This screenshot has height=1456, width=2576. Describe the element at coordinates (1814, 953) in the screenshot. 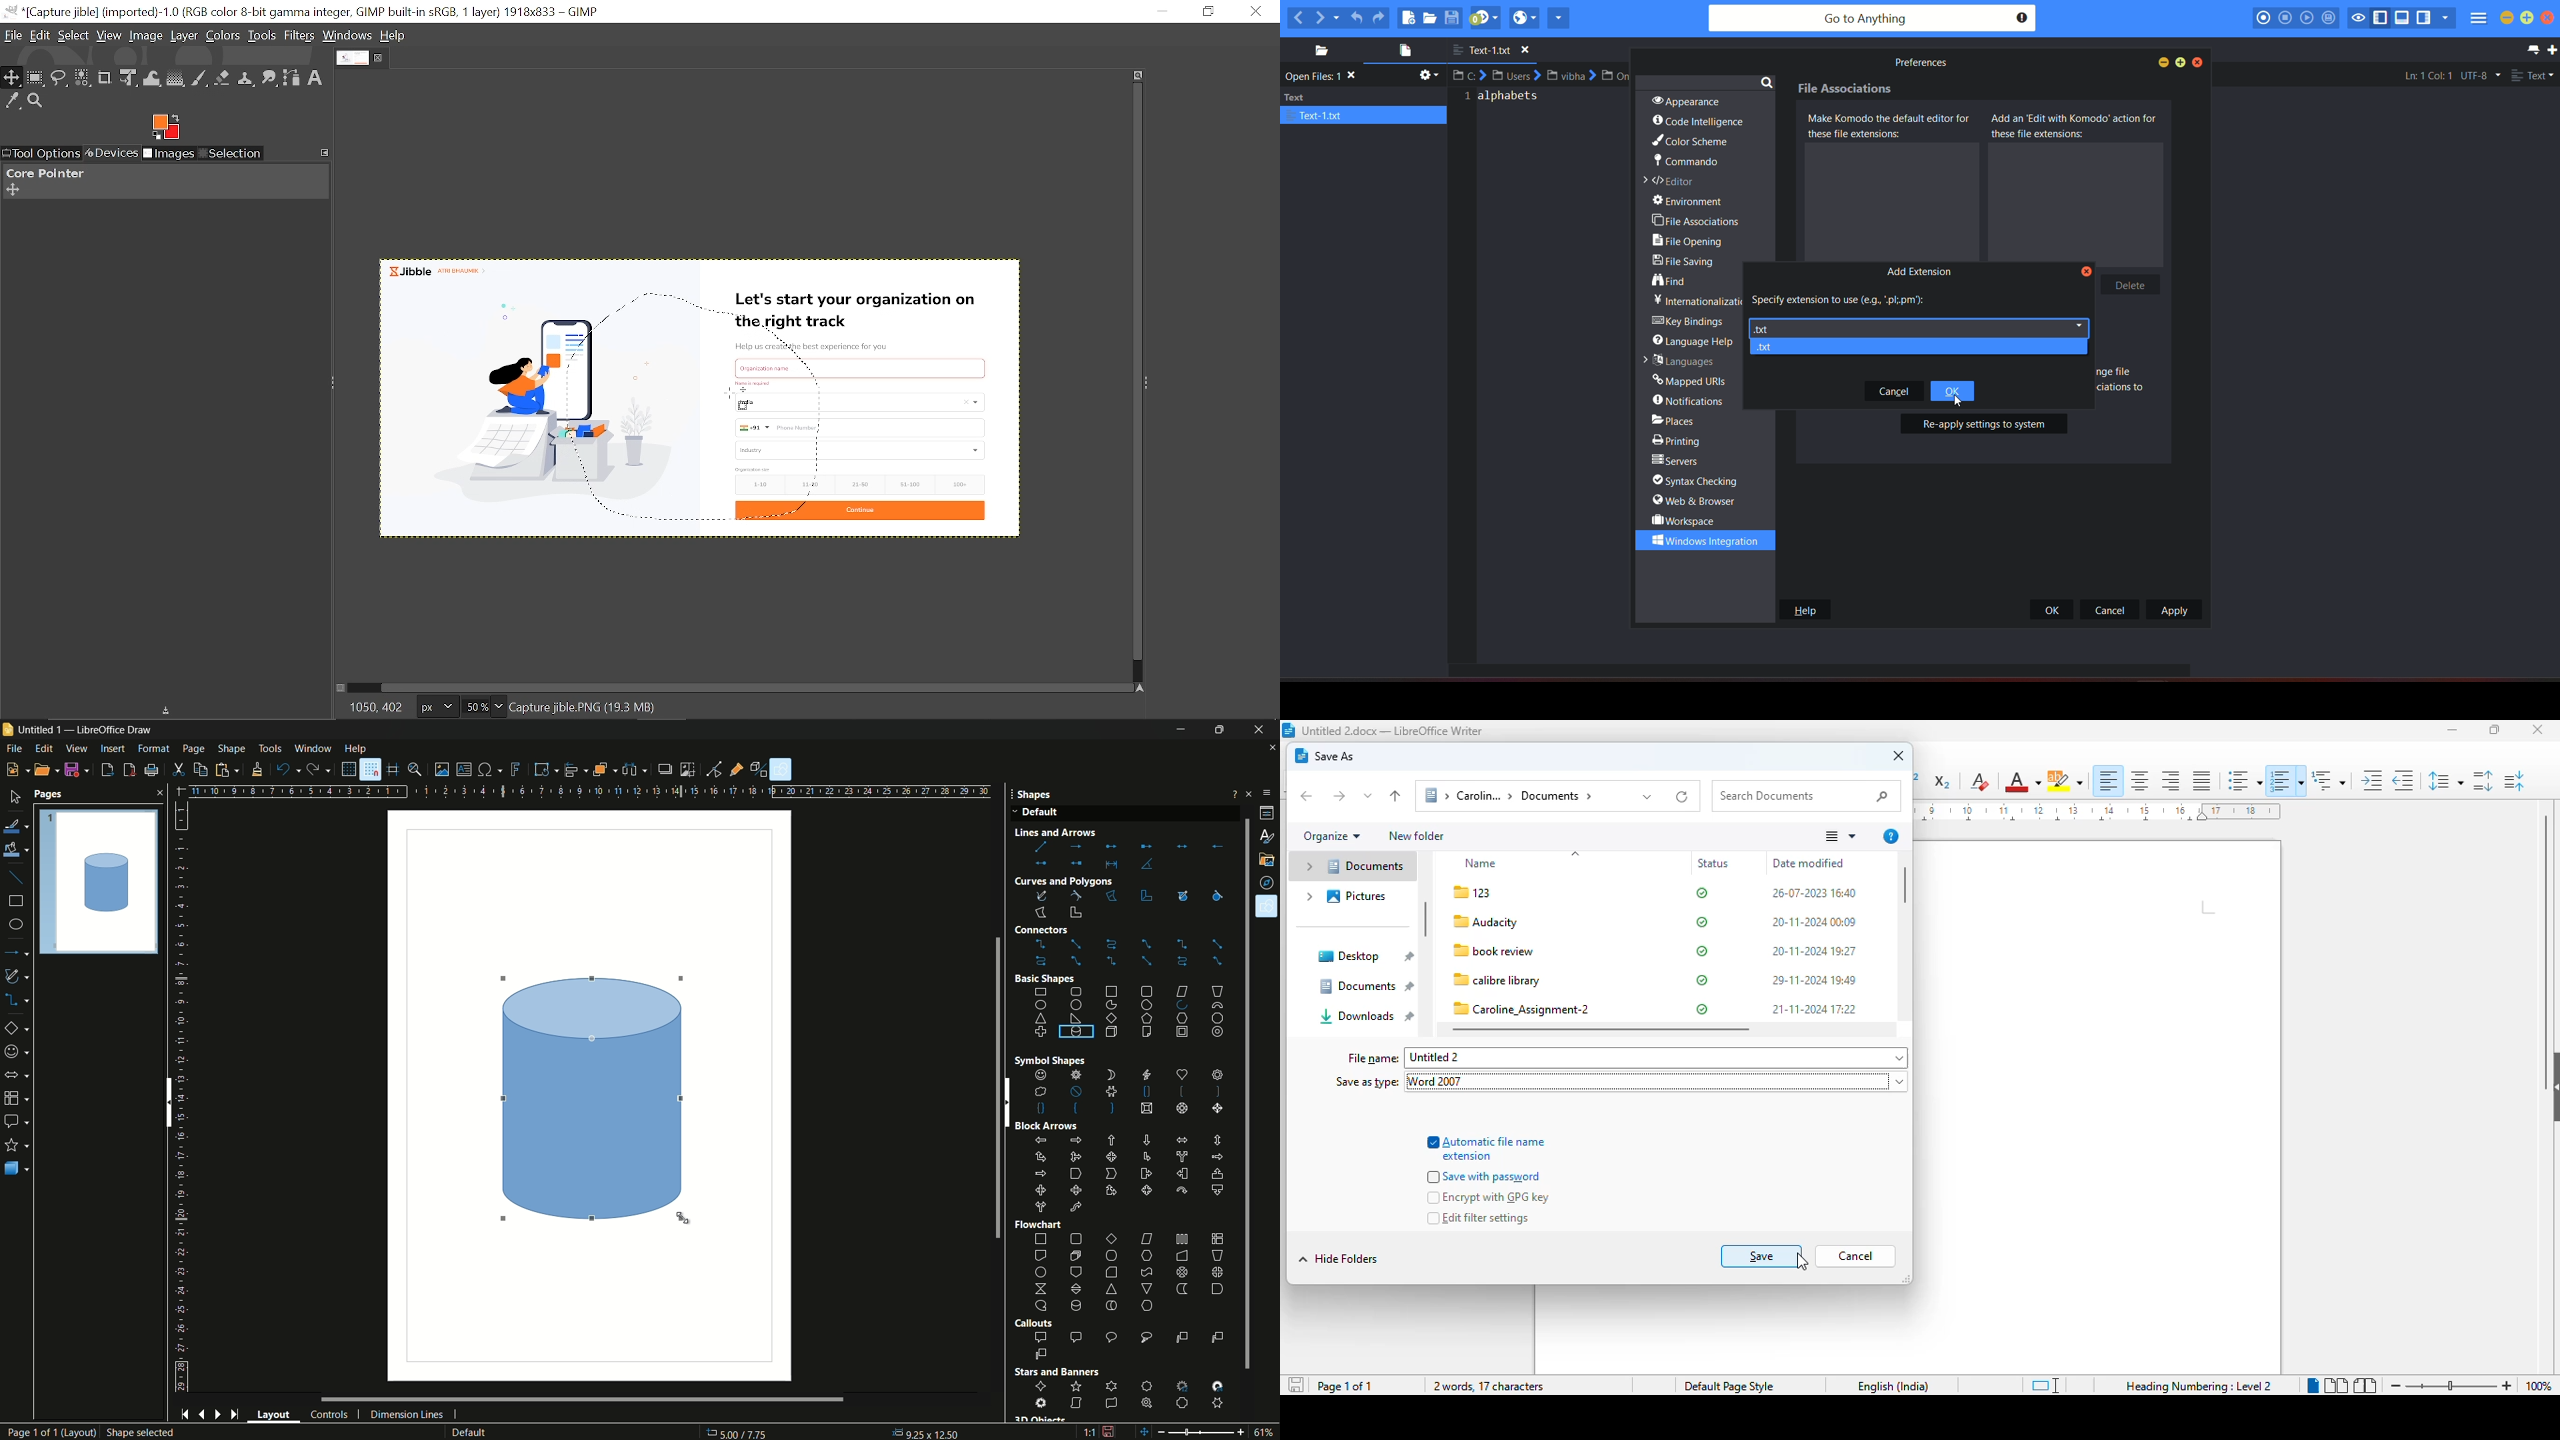

I see `date modified & time` at that location.